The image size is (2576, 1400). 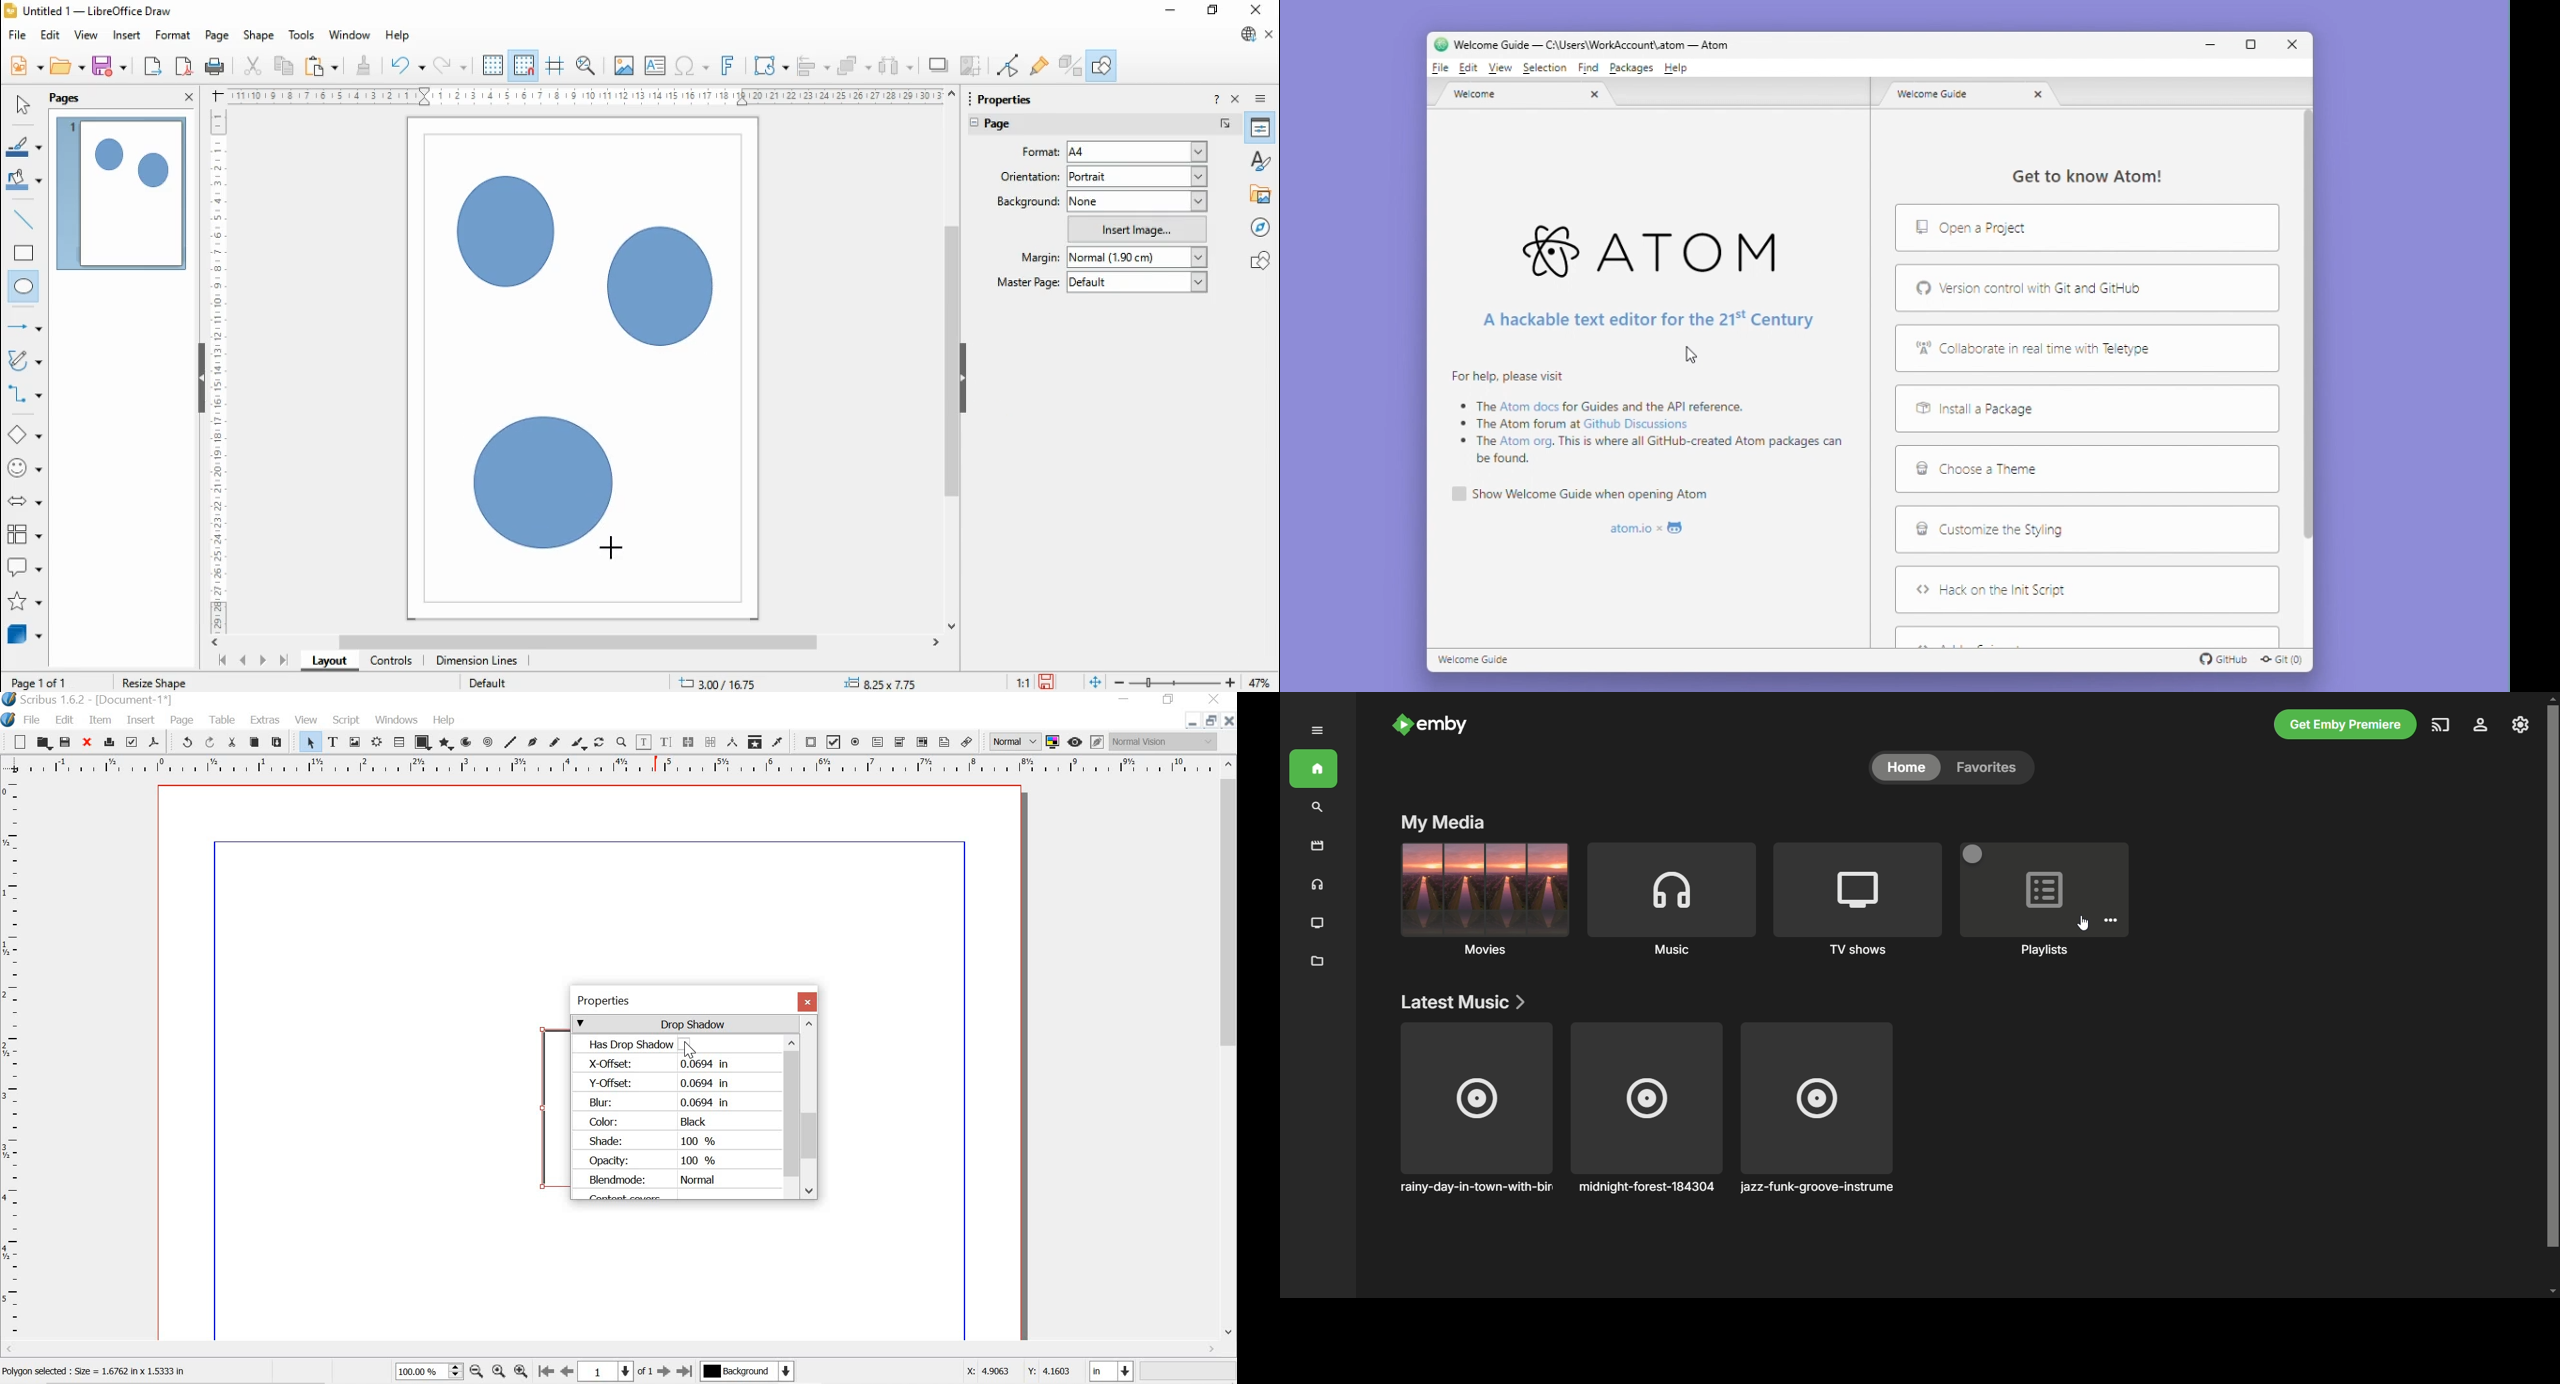 I want to click on new, so click(x=26, y=65).